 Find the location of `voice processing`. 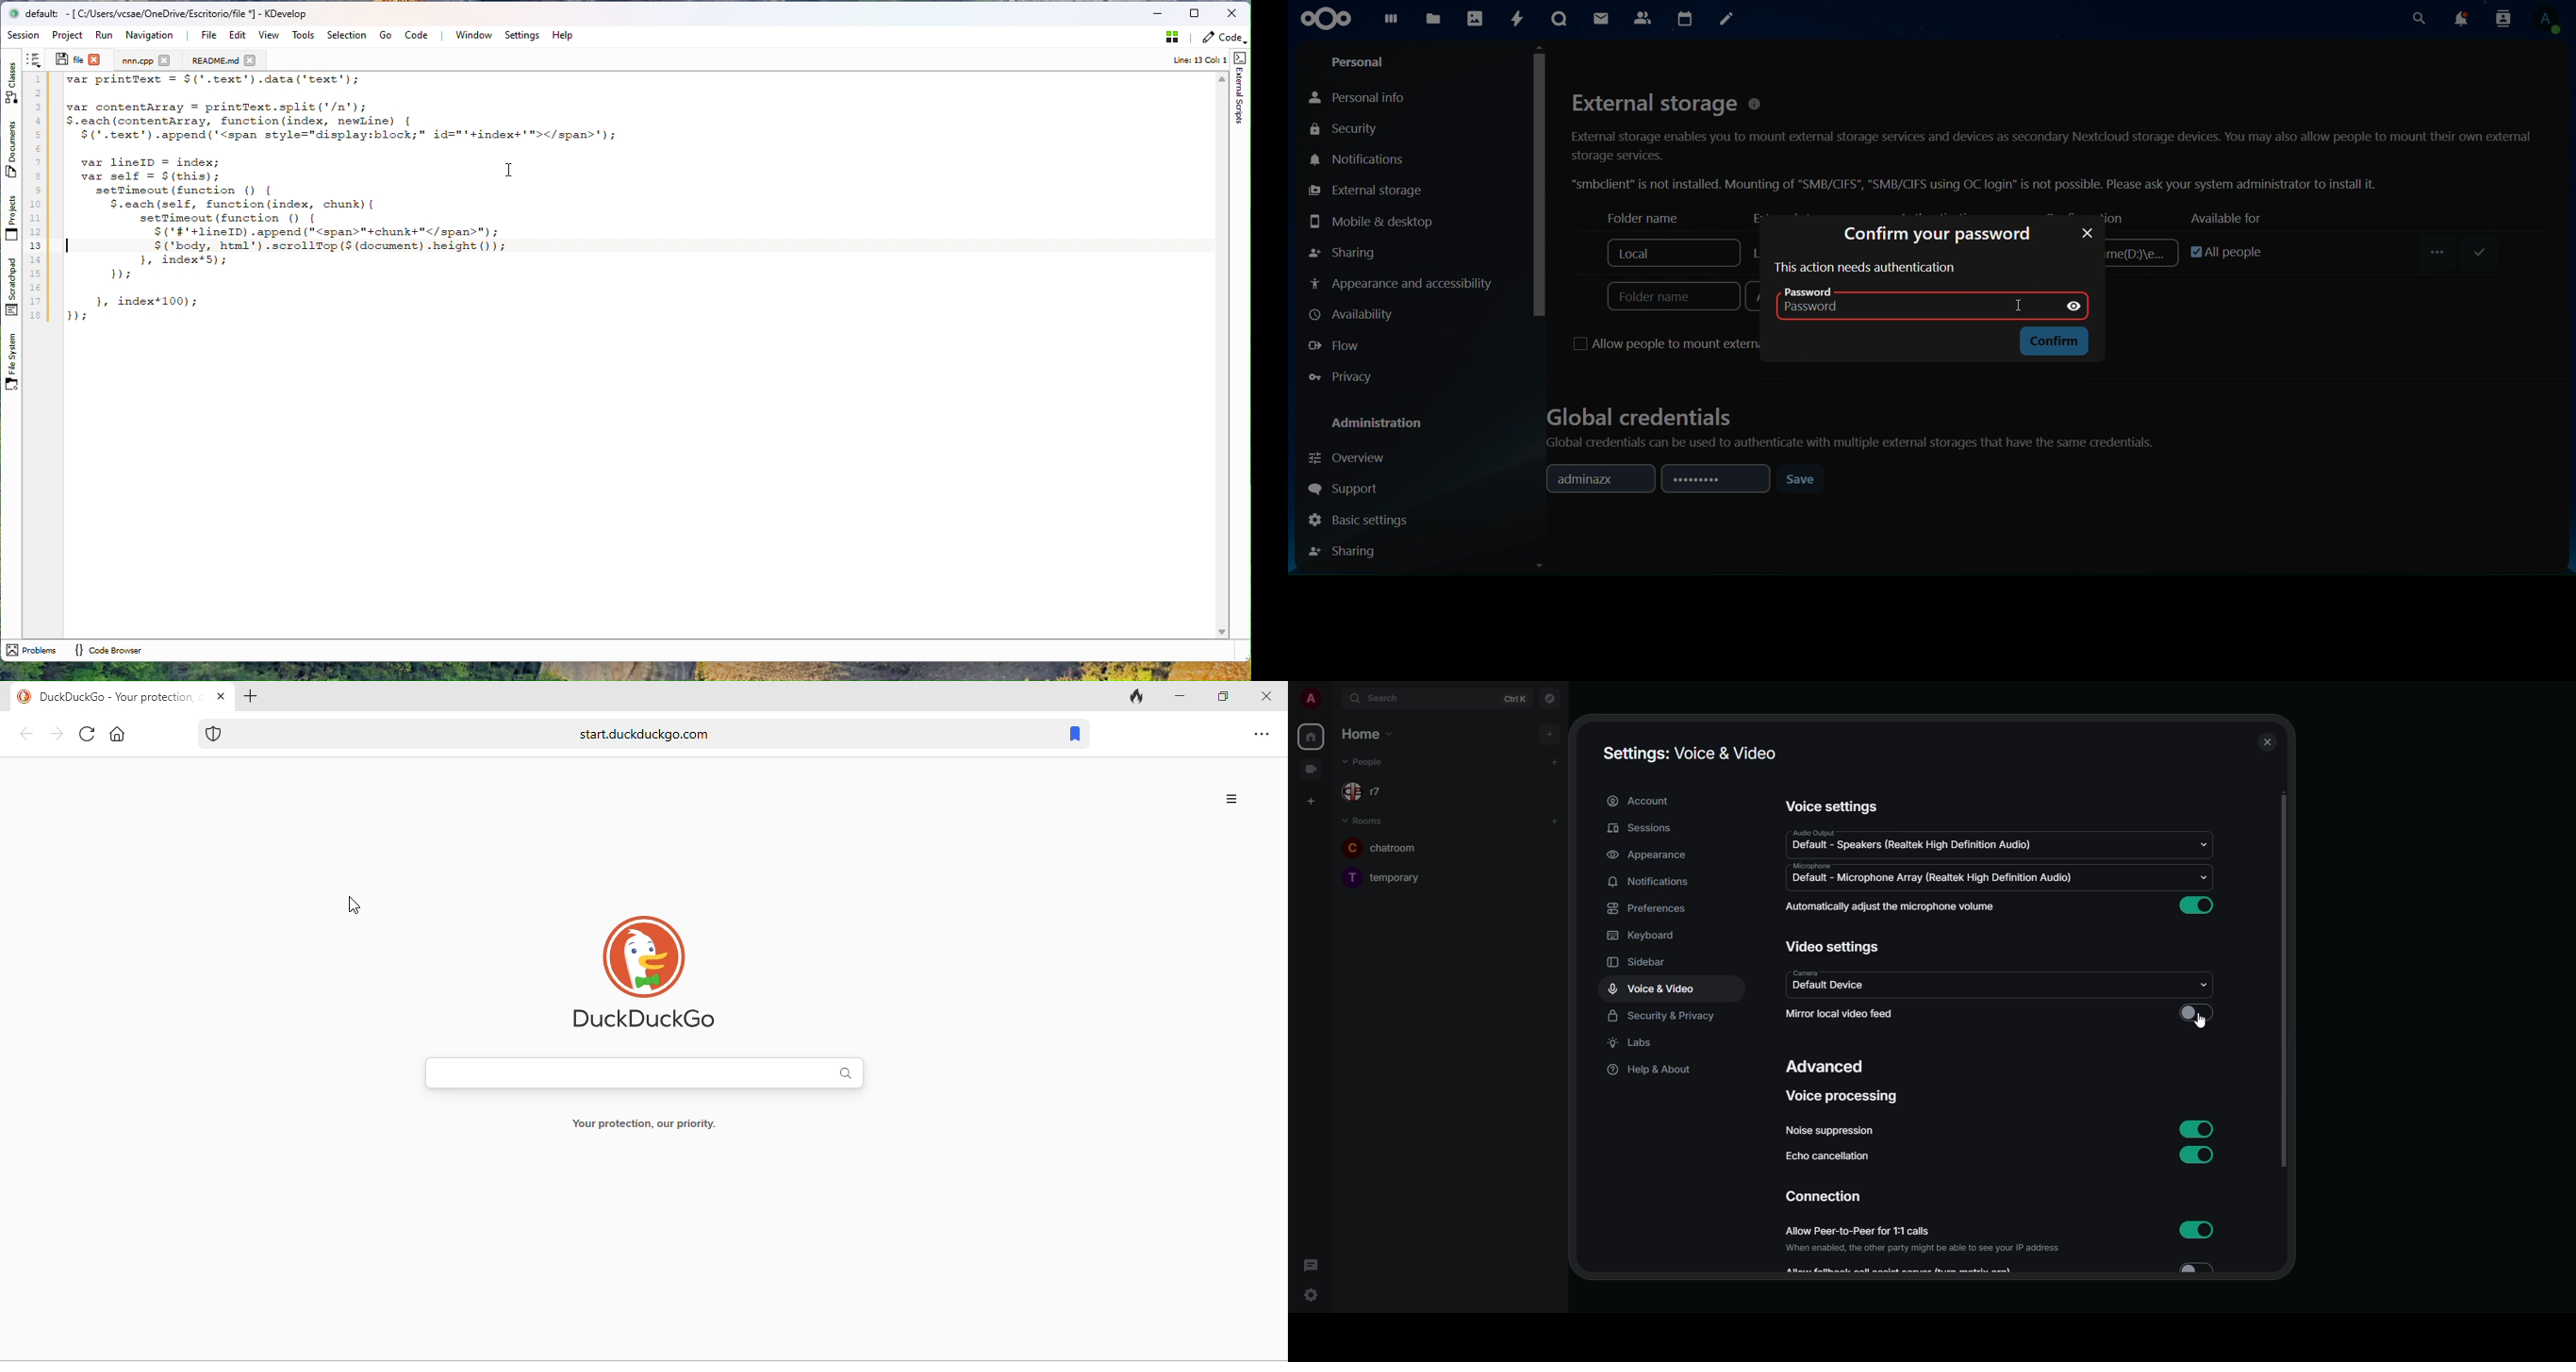

voice processing is located at coordinates (1843, 1098).